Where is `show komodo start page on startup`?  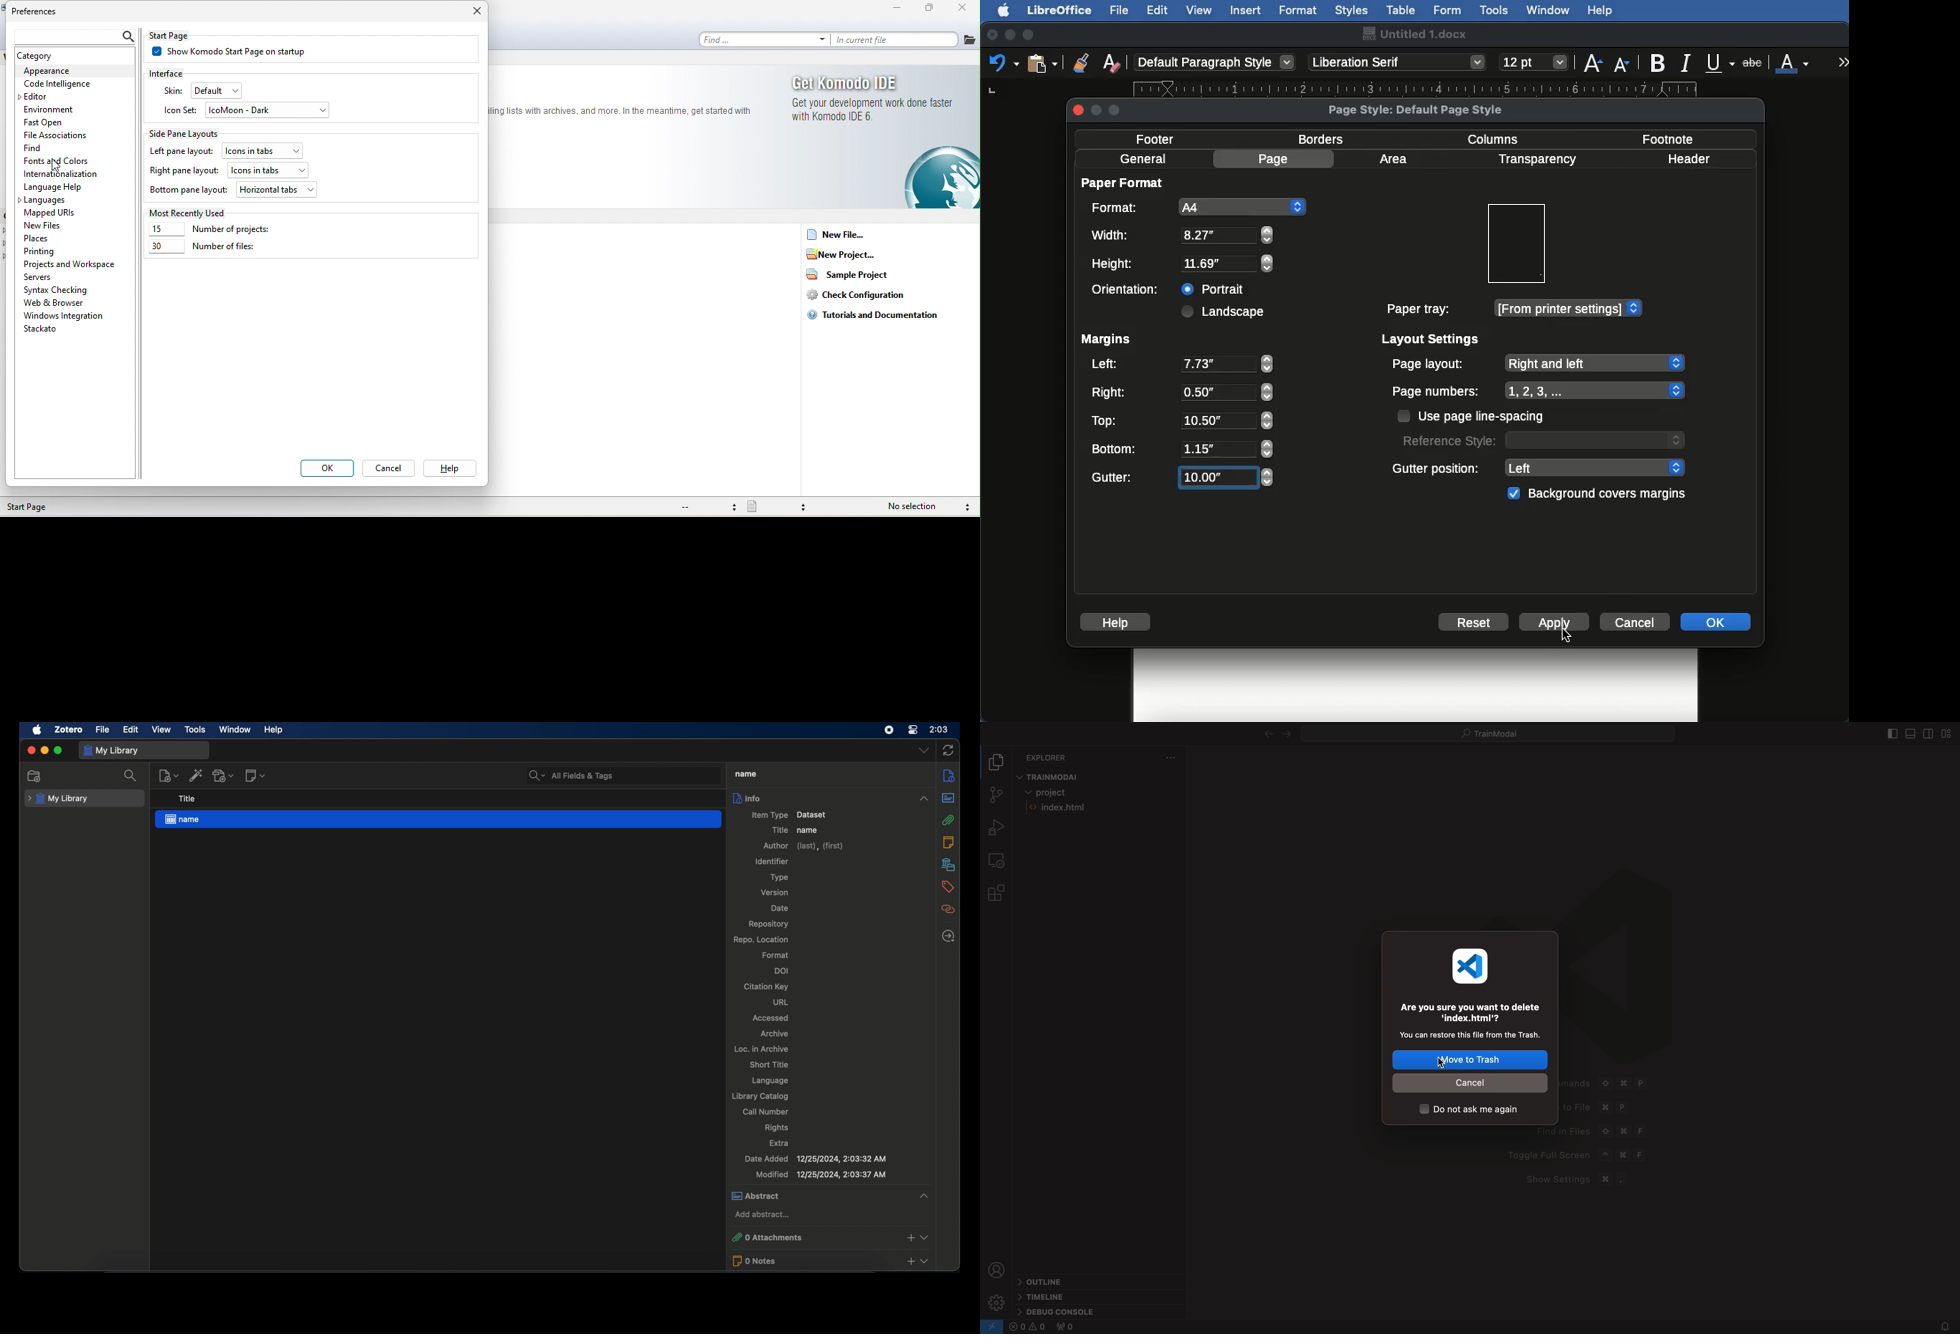 show komodo start page on startup is located at coordinates (239, 52).